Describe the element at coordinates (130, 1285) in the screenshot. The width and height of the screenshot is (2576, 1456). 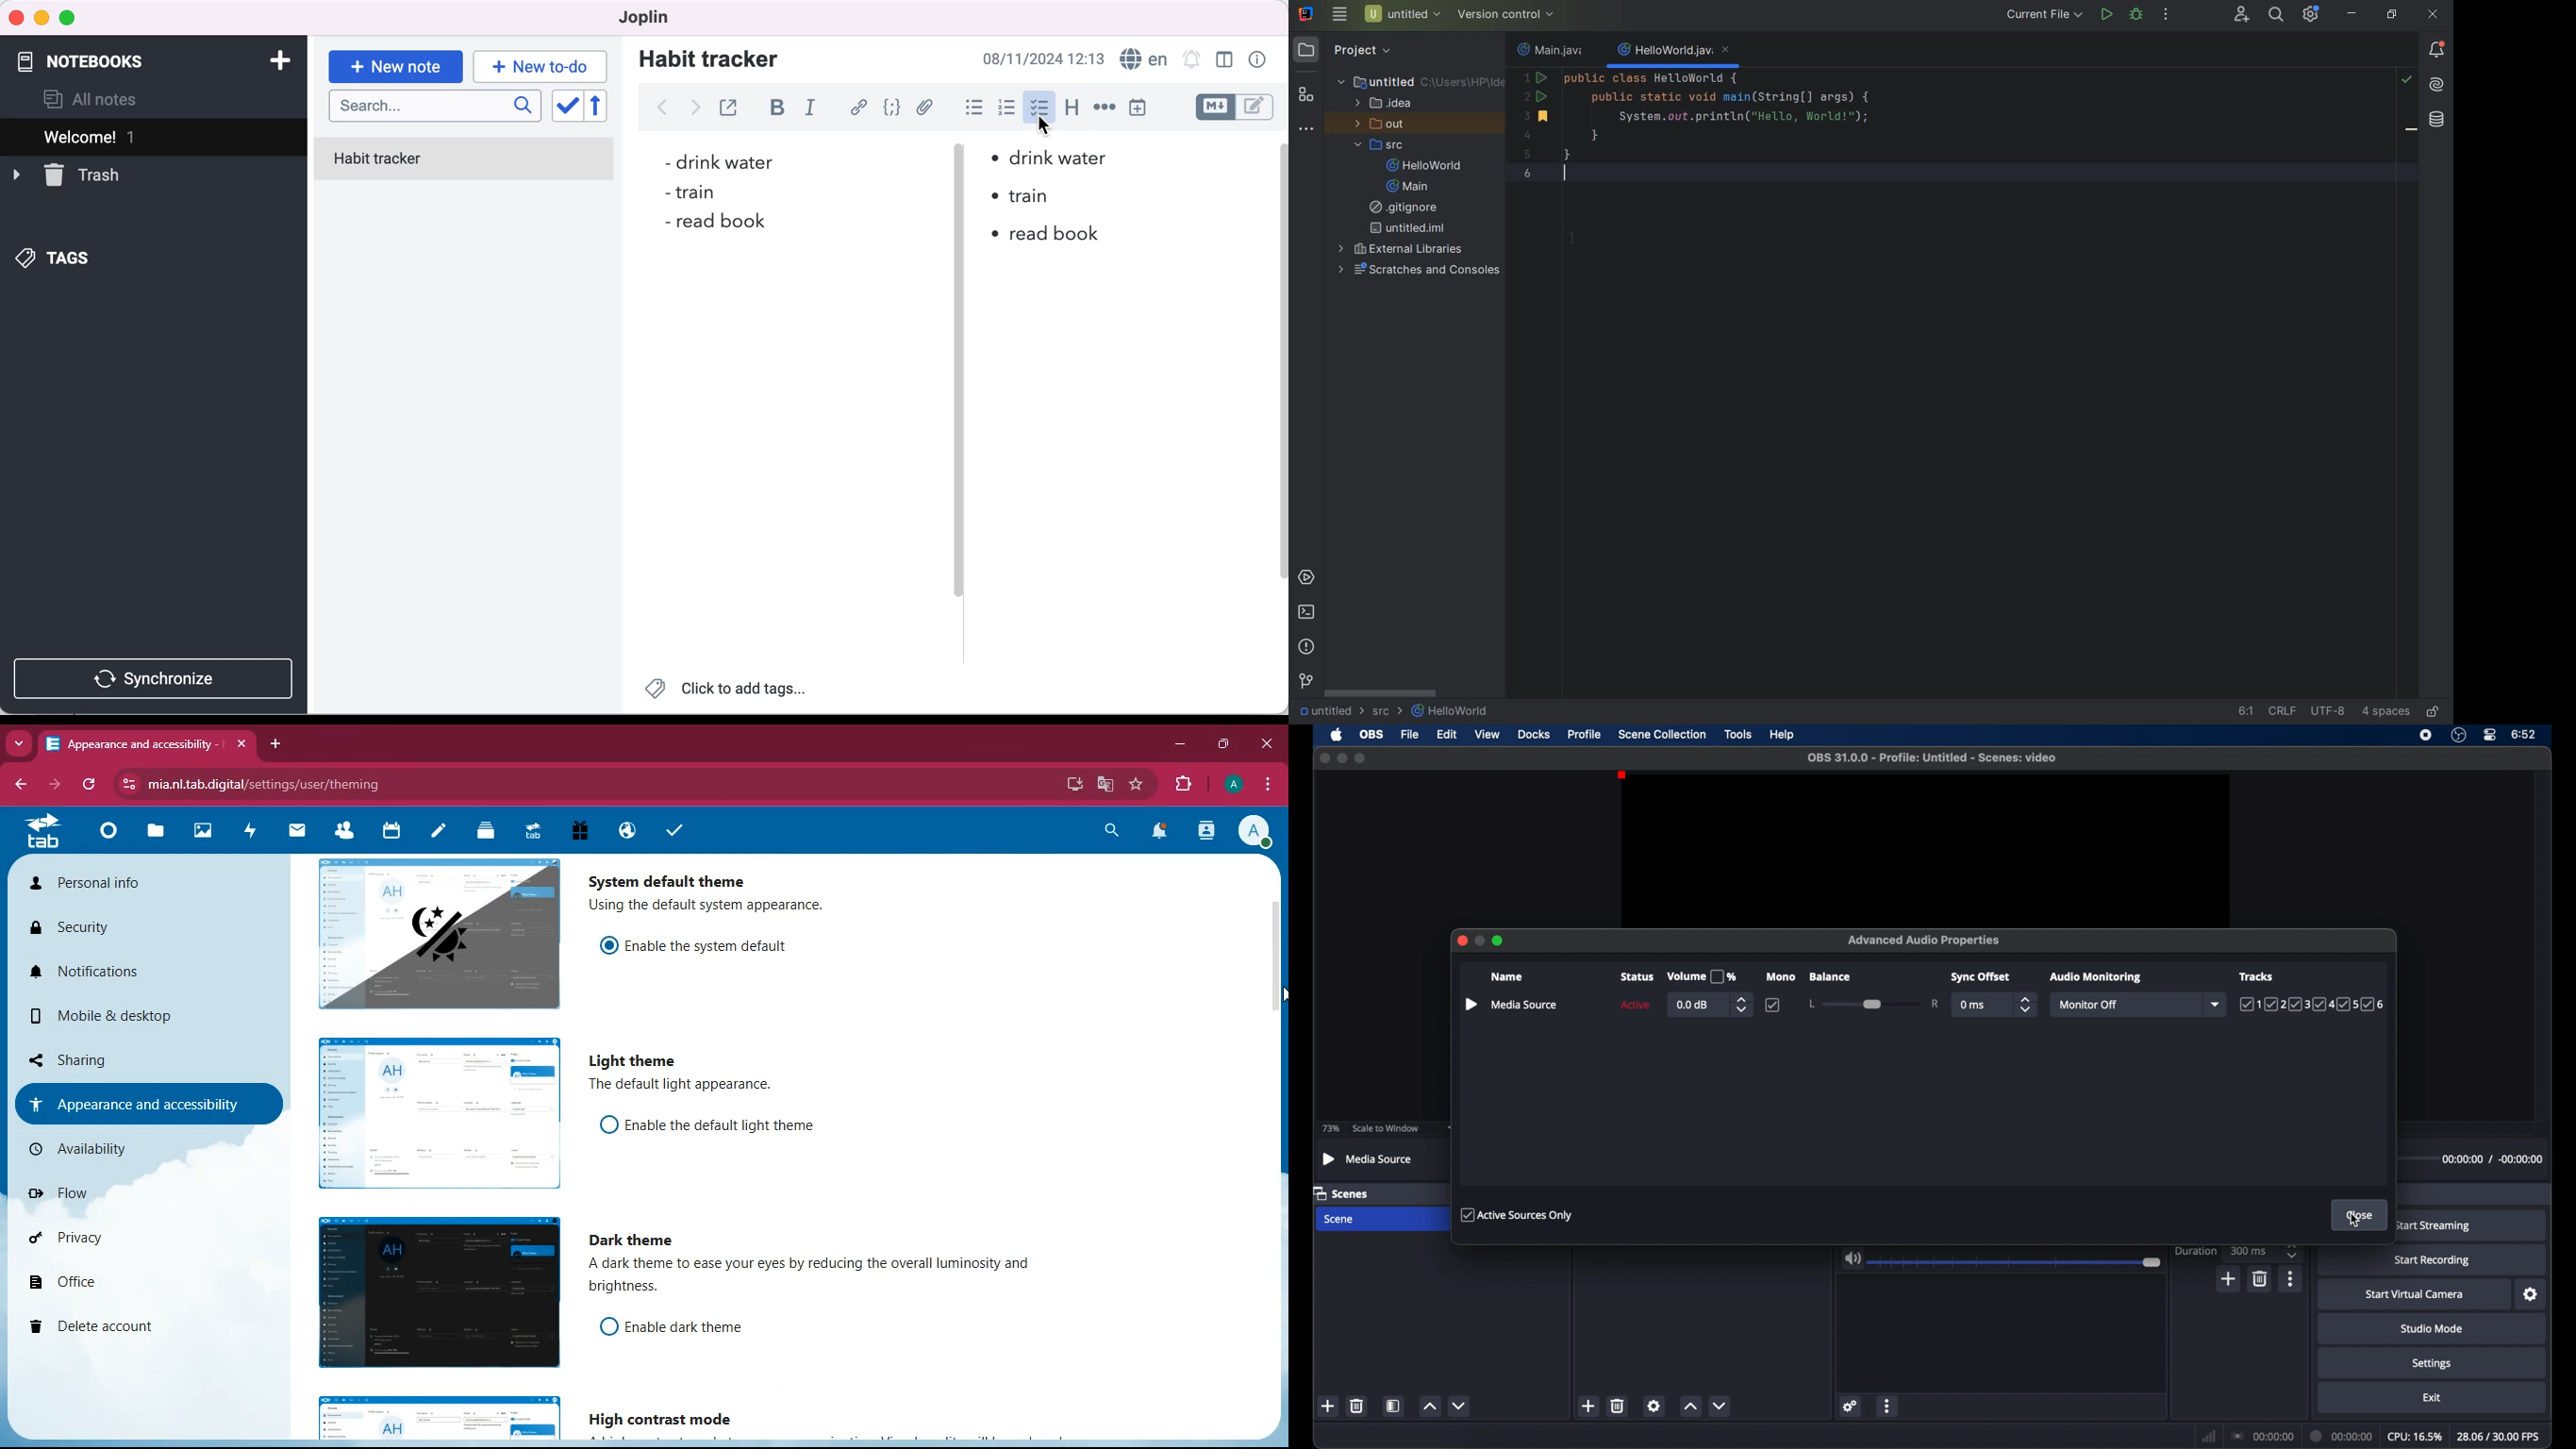
I see `office` at that location.